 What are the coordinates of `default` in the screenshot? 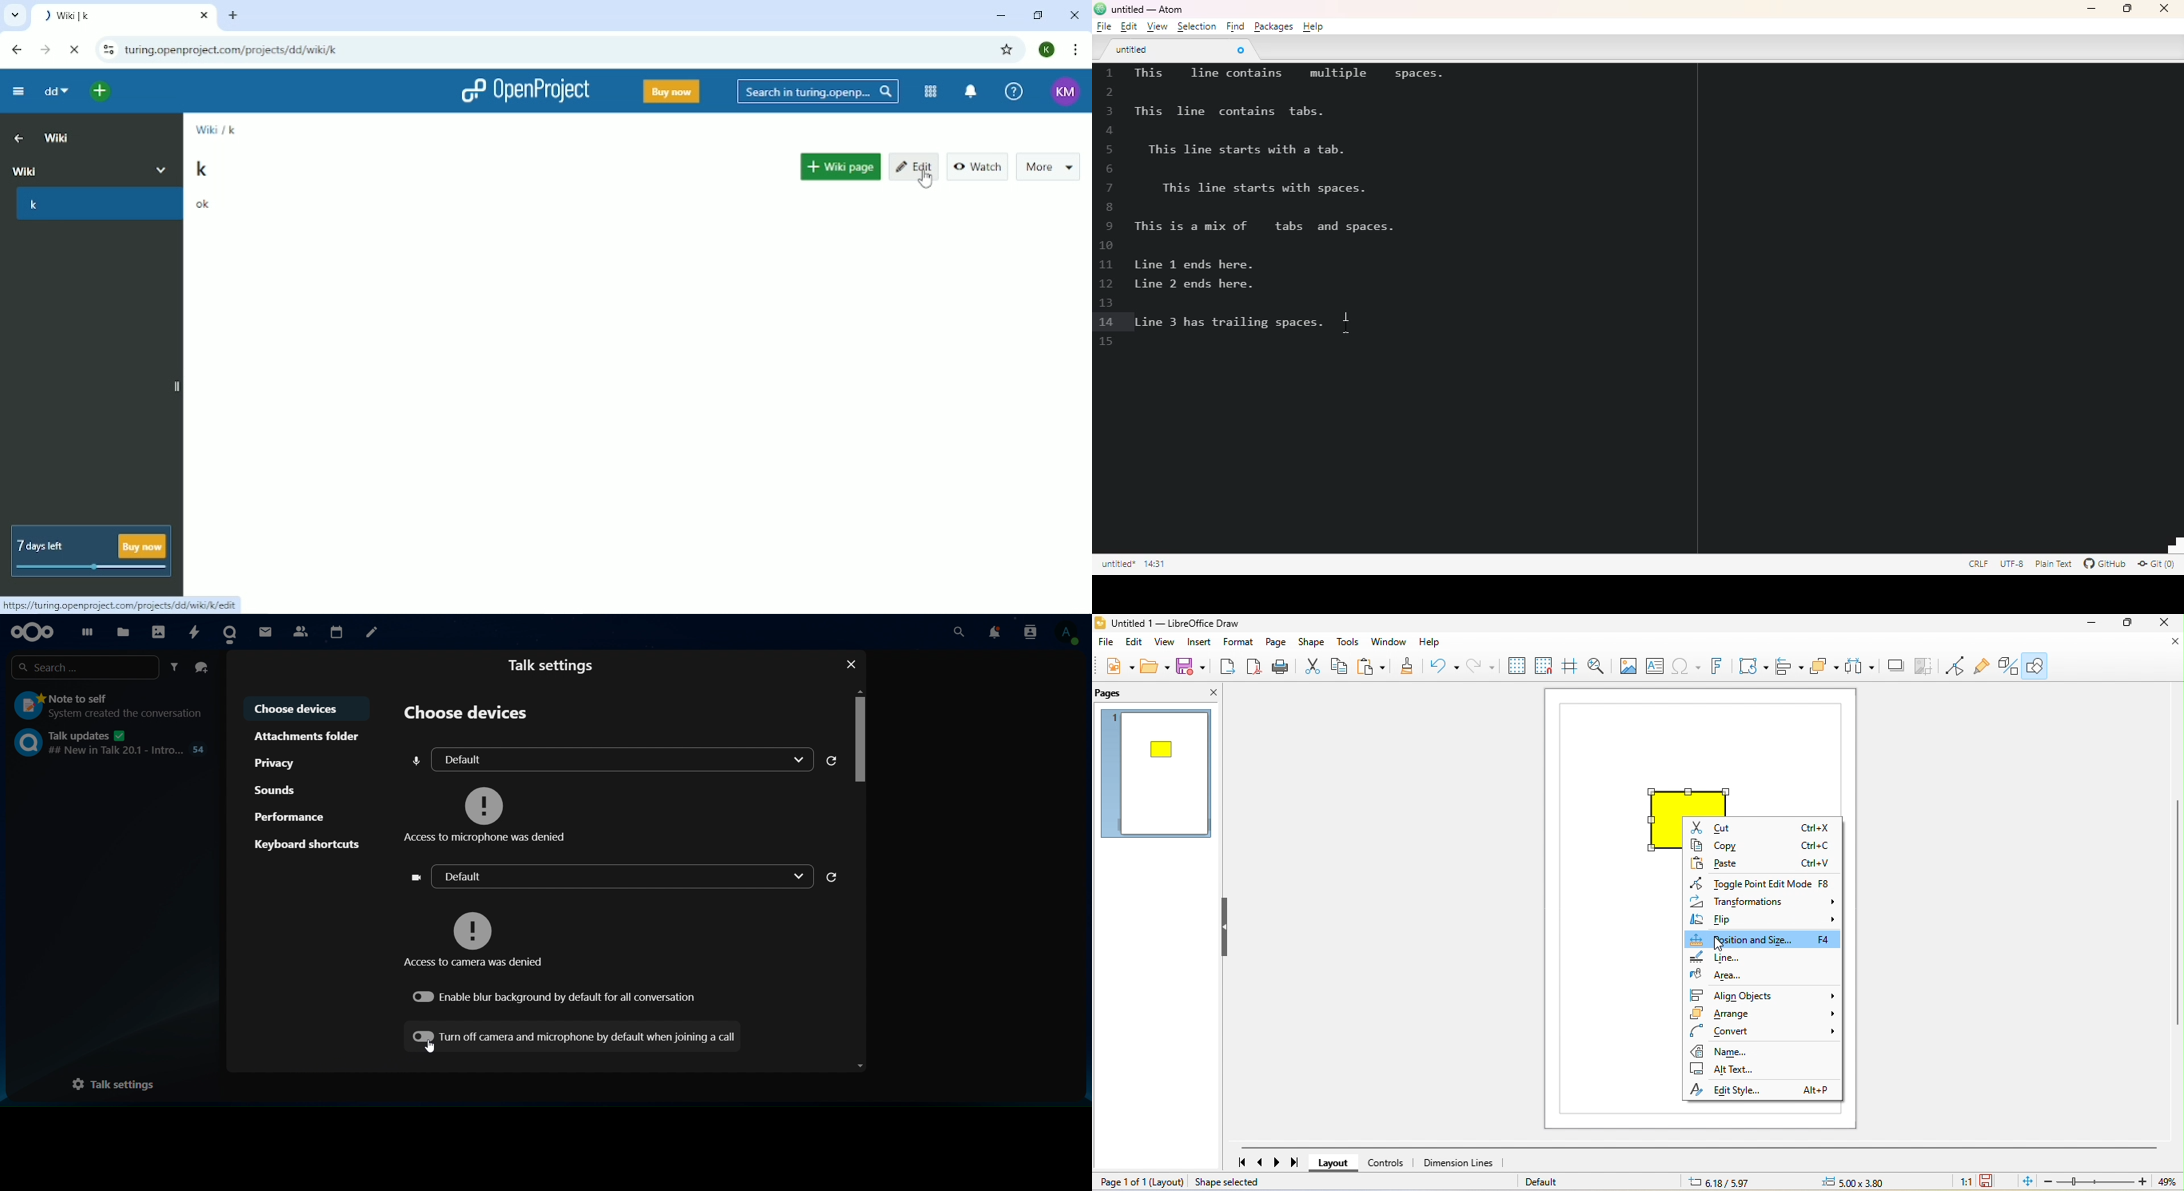 It's located at (1558, 1182).